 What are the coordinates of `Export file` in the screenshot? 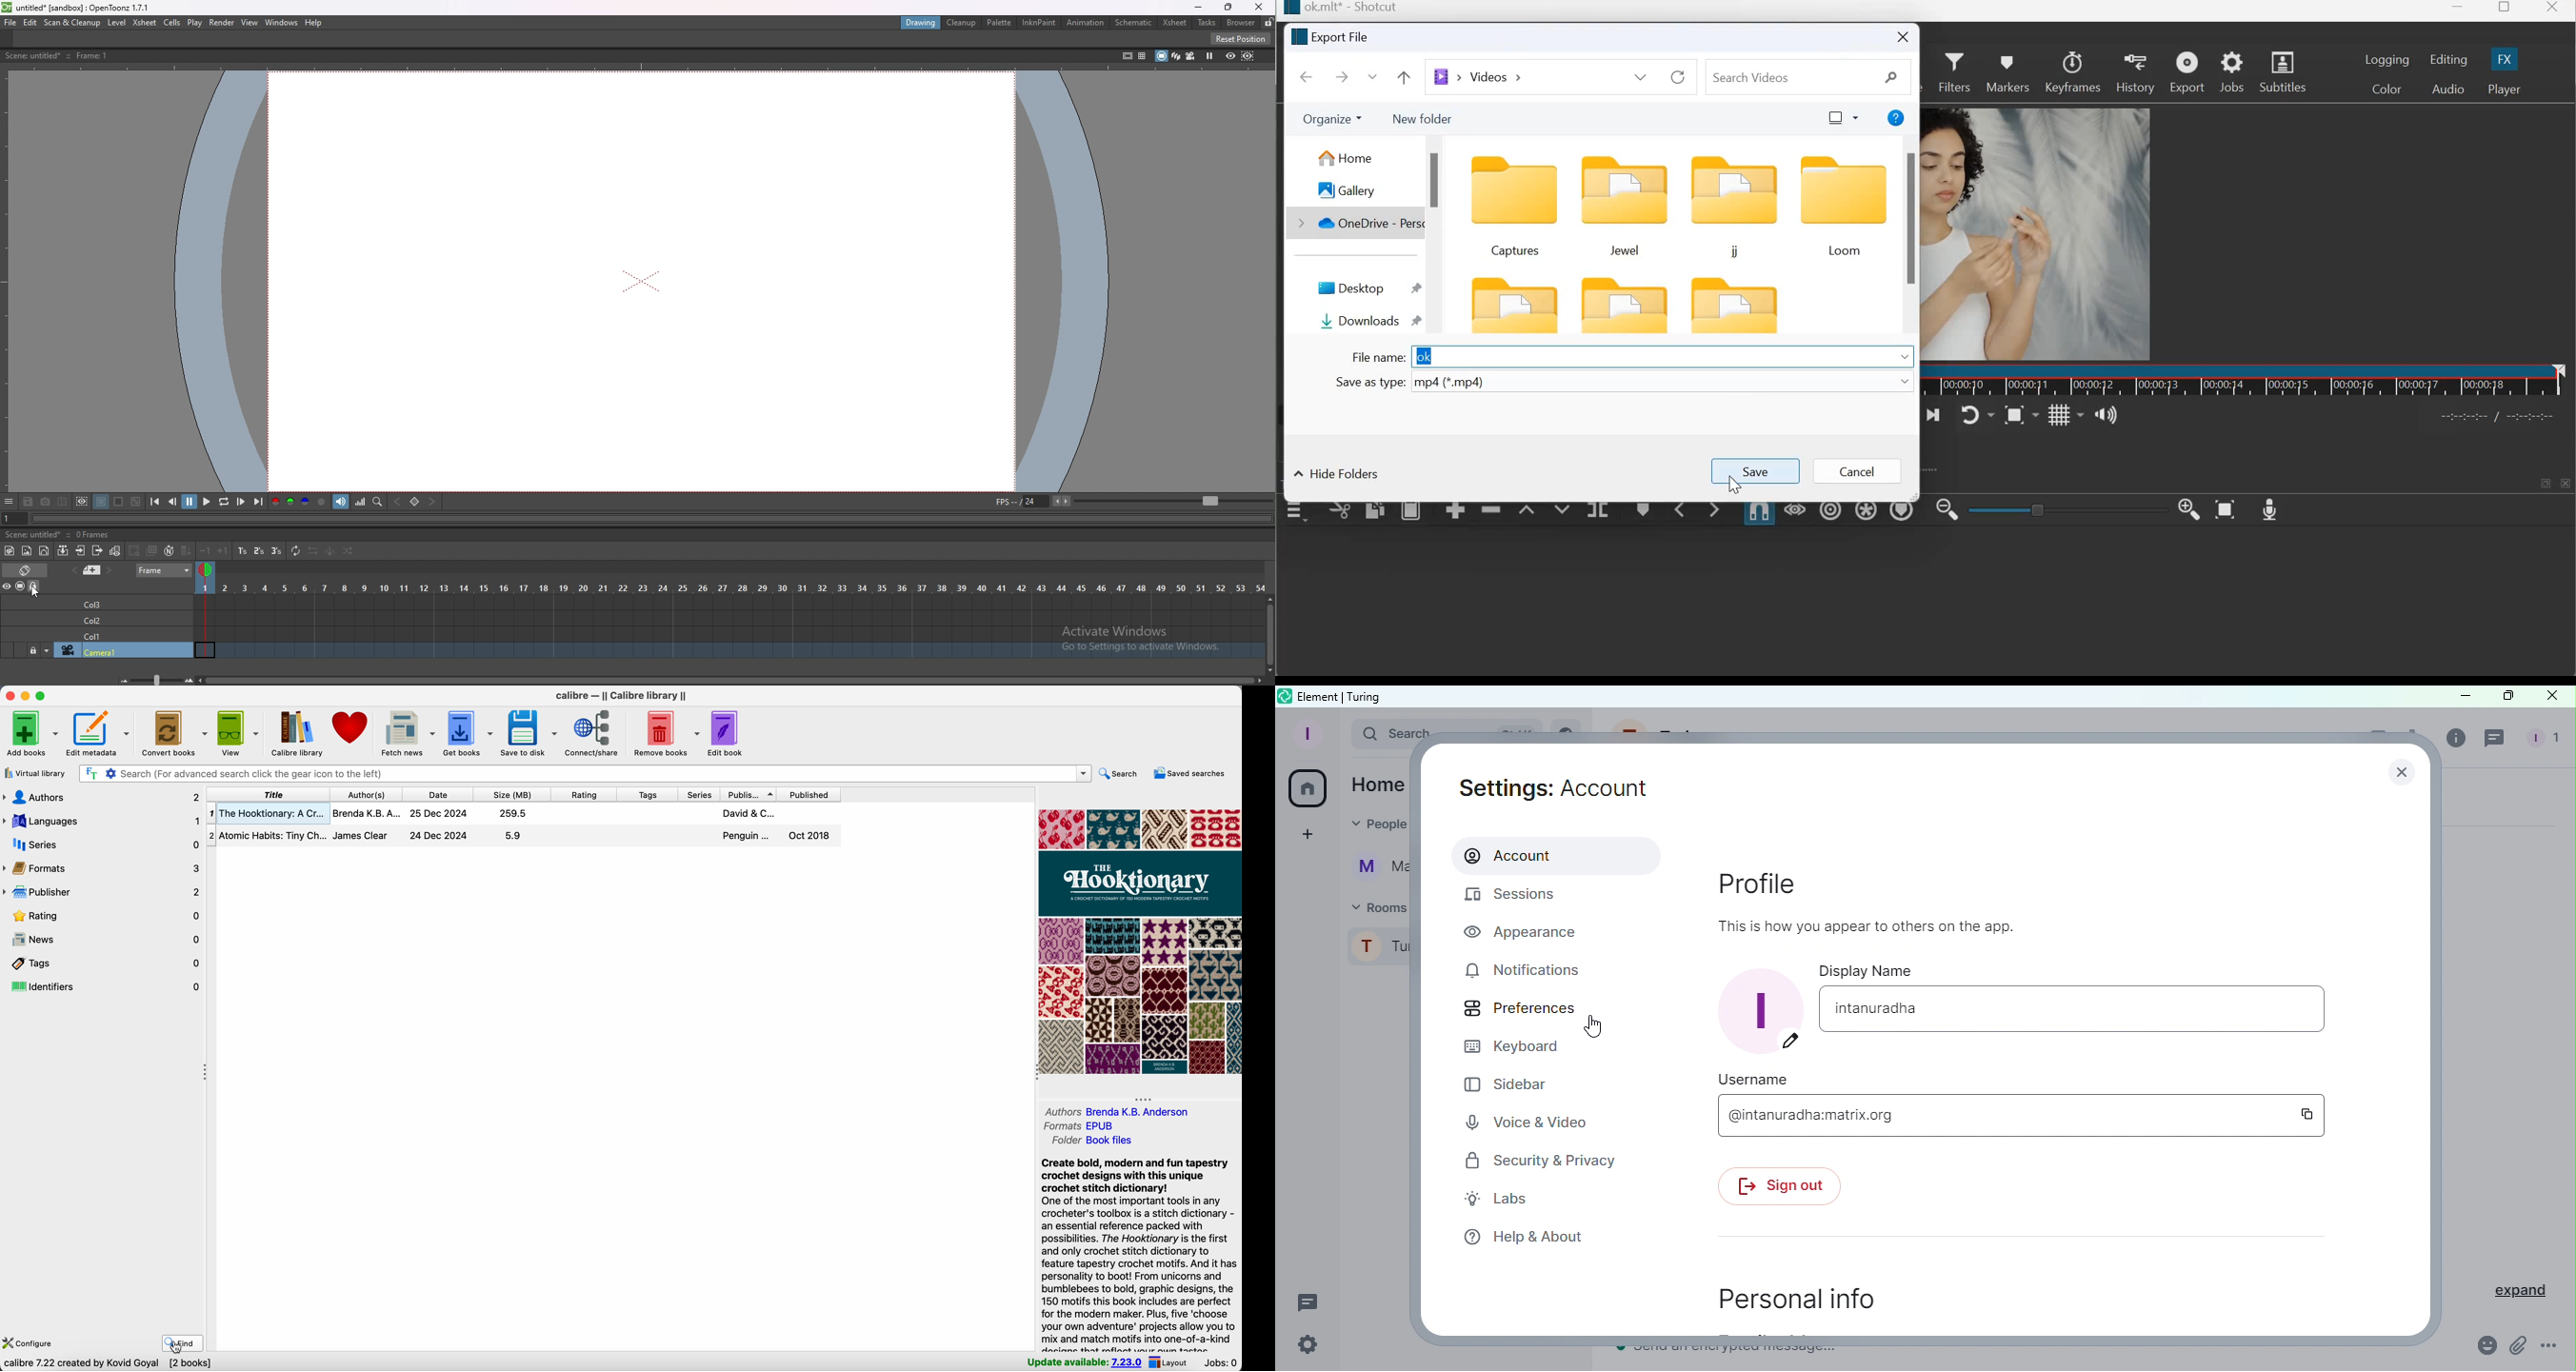 It's located at (1331, 37).